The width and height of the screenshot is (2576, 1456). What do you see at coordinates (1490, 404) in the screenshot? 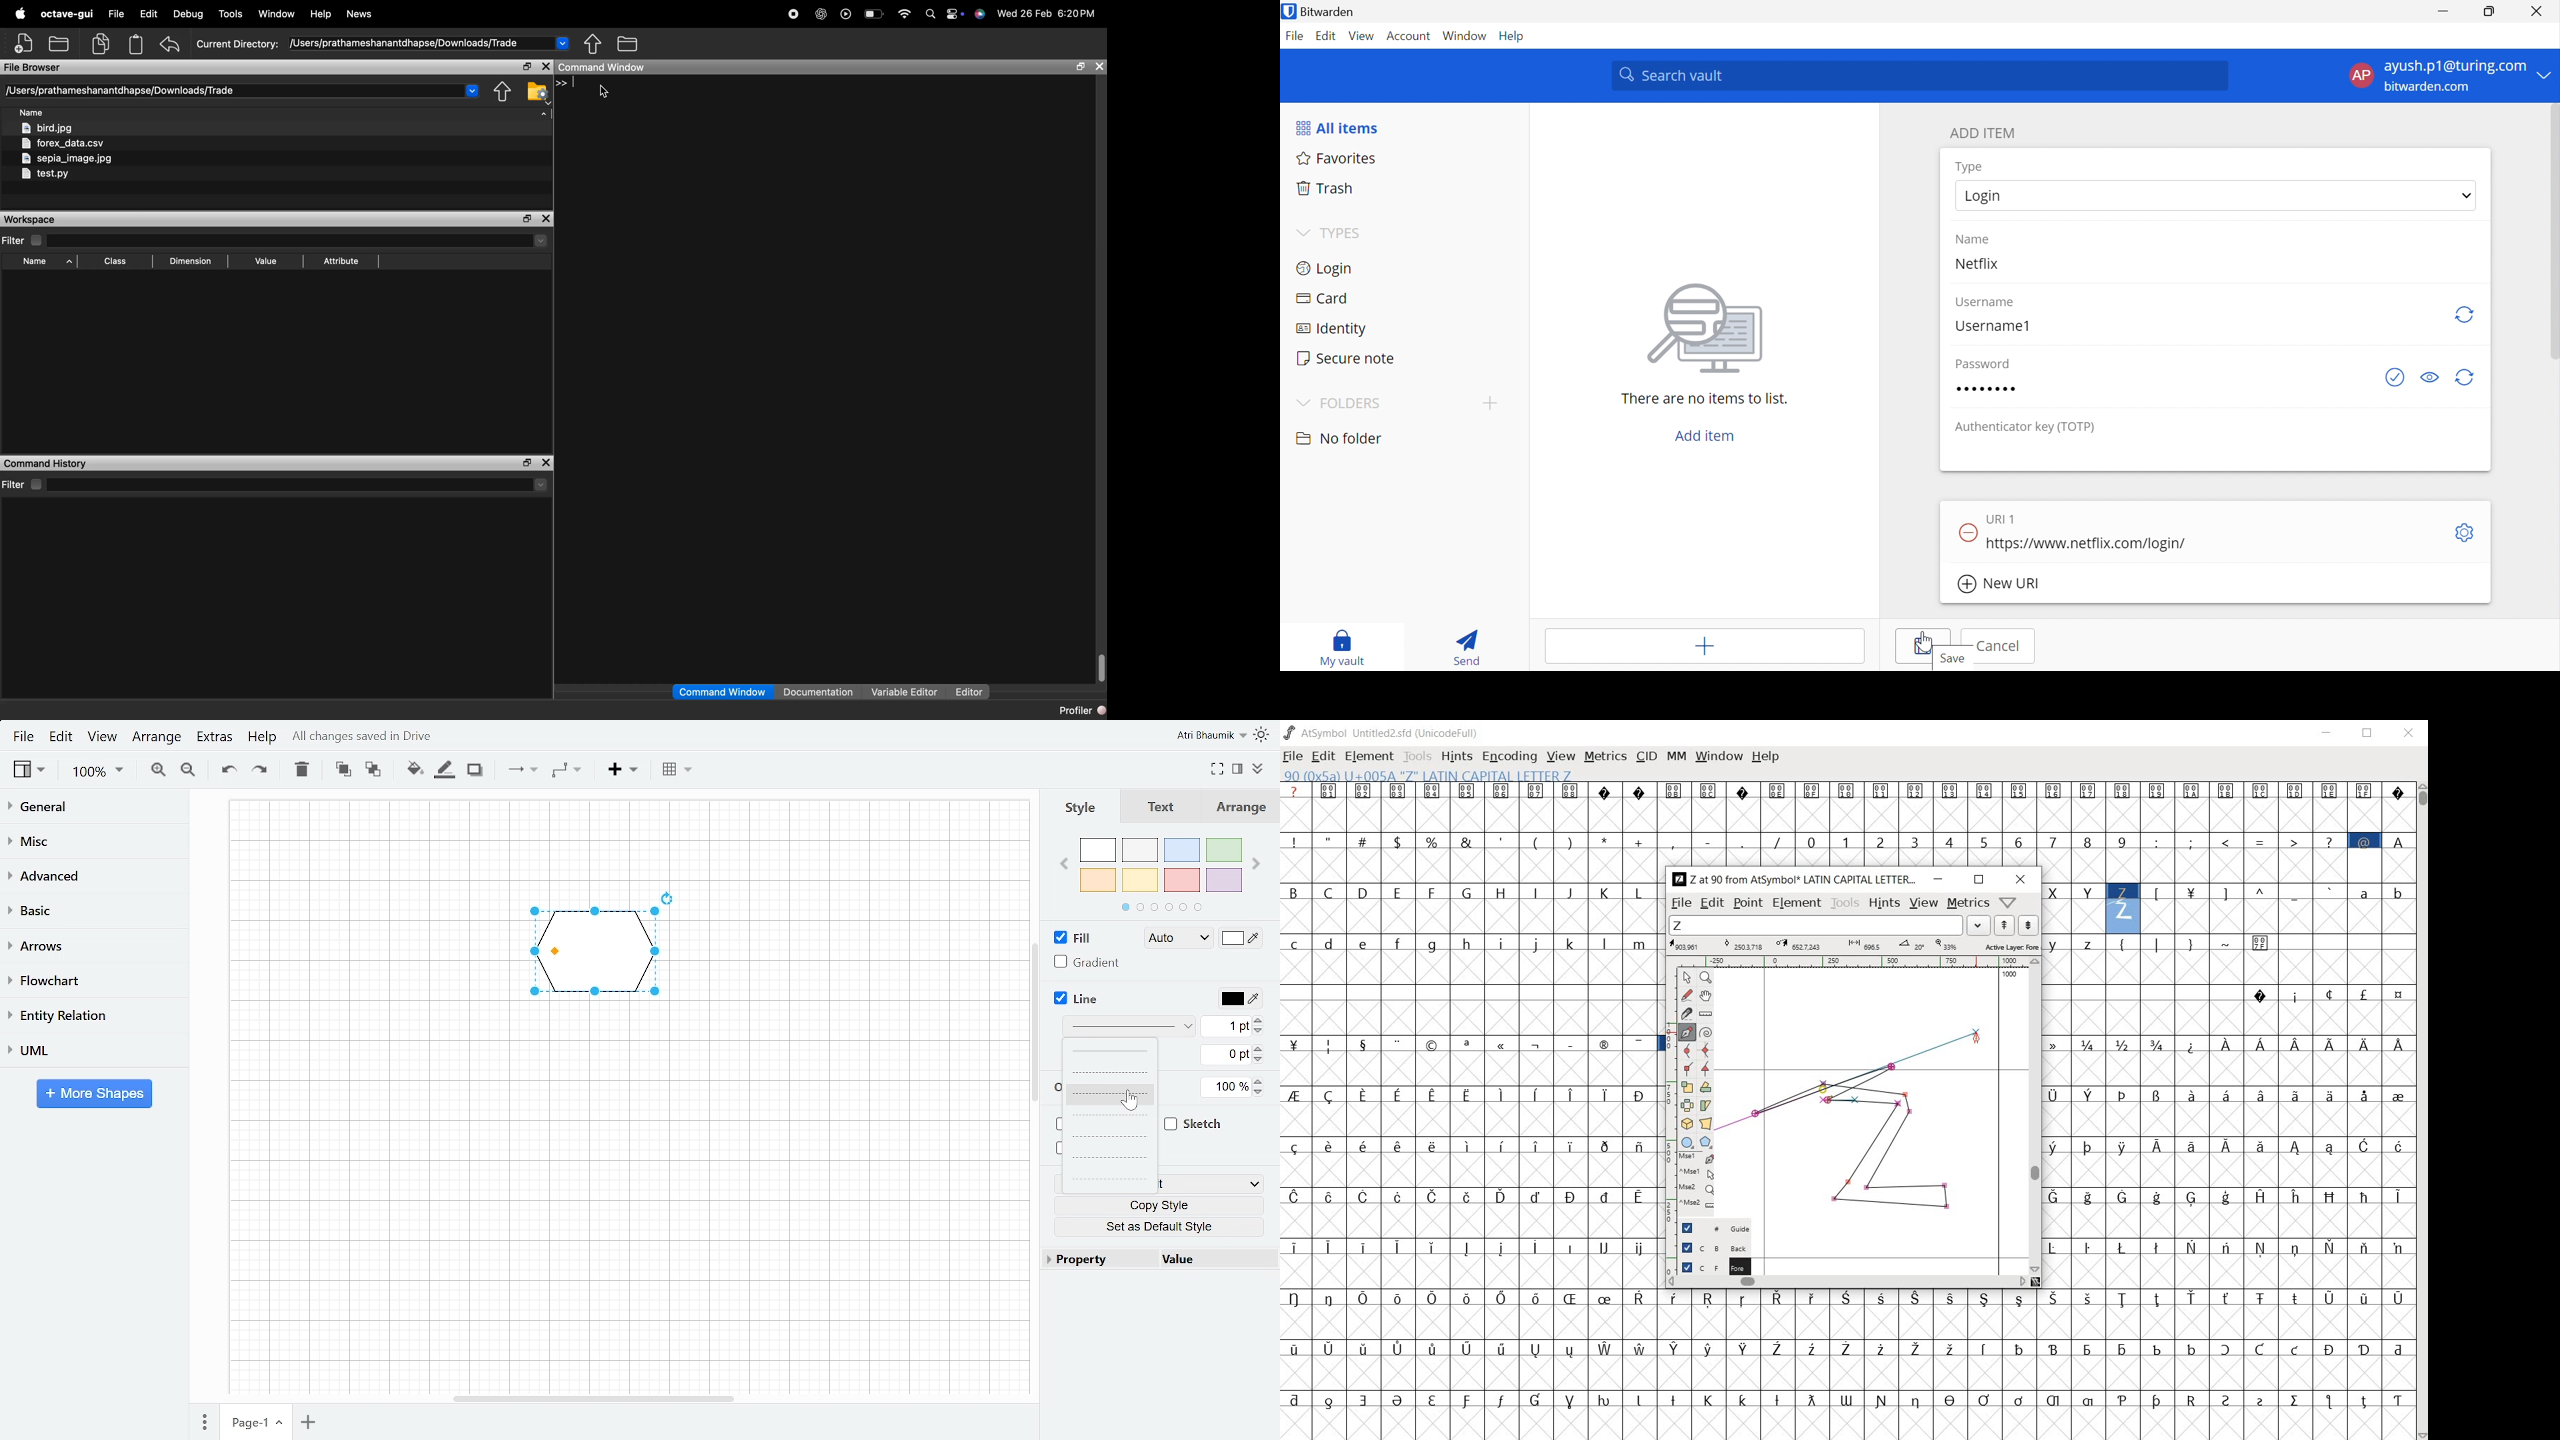
I see `Add folder` at bounding box center [1490, 404].